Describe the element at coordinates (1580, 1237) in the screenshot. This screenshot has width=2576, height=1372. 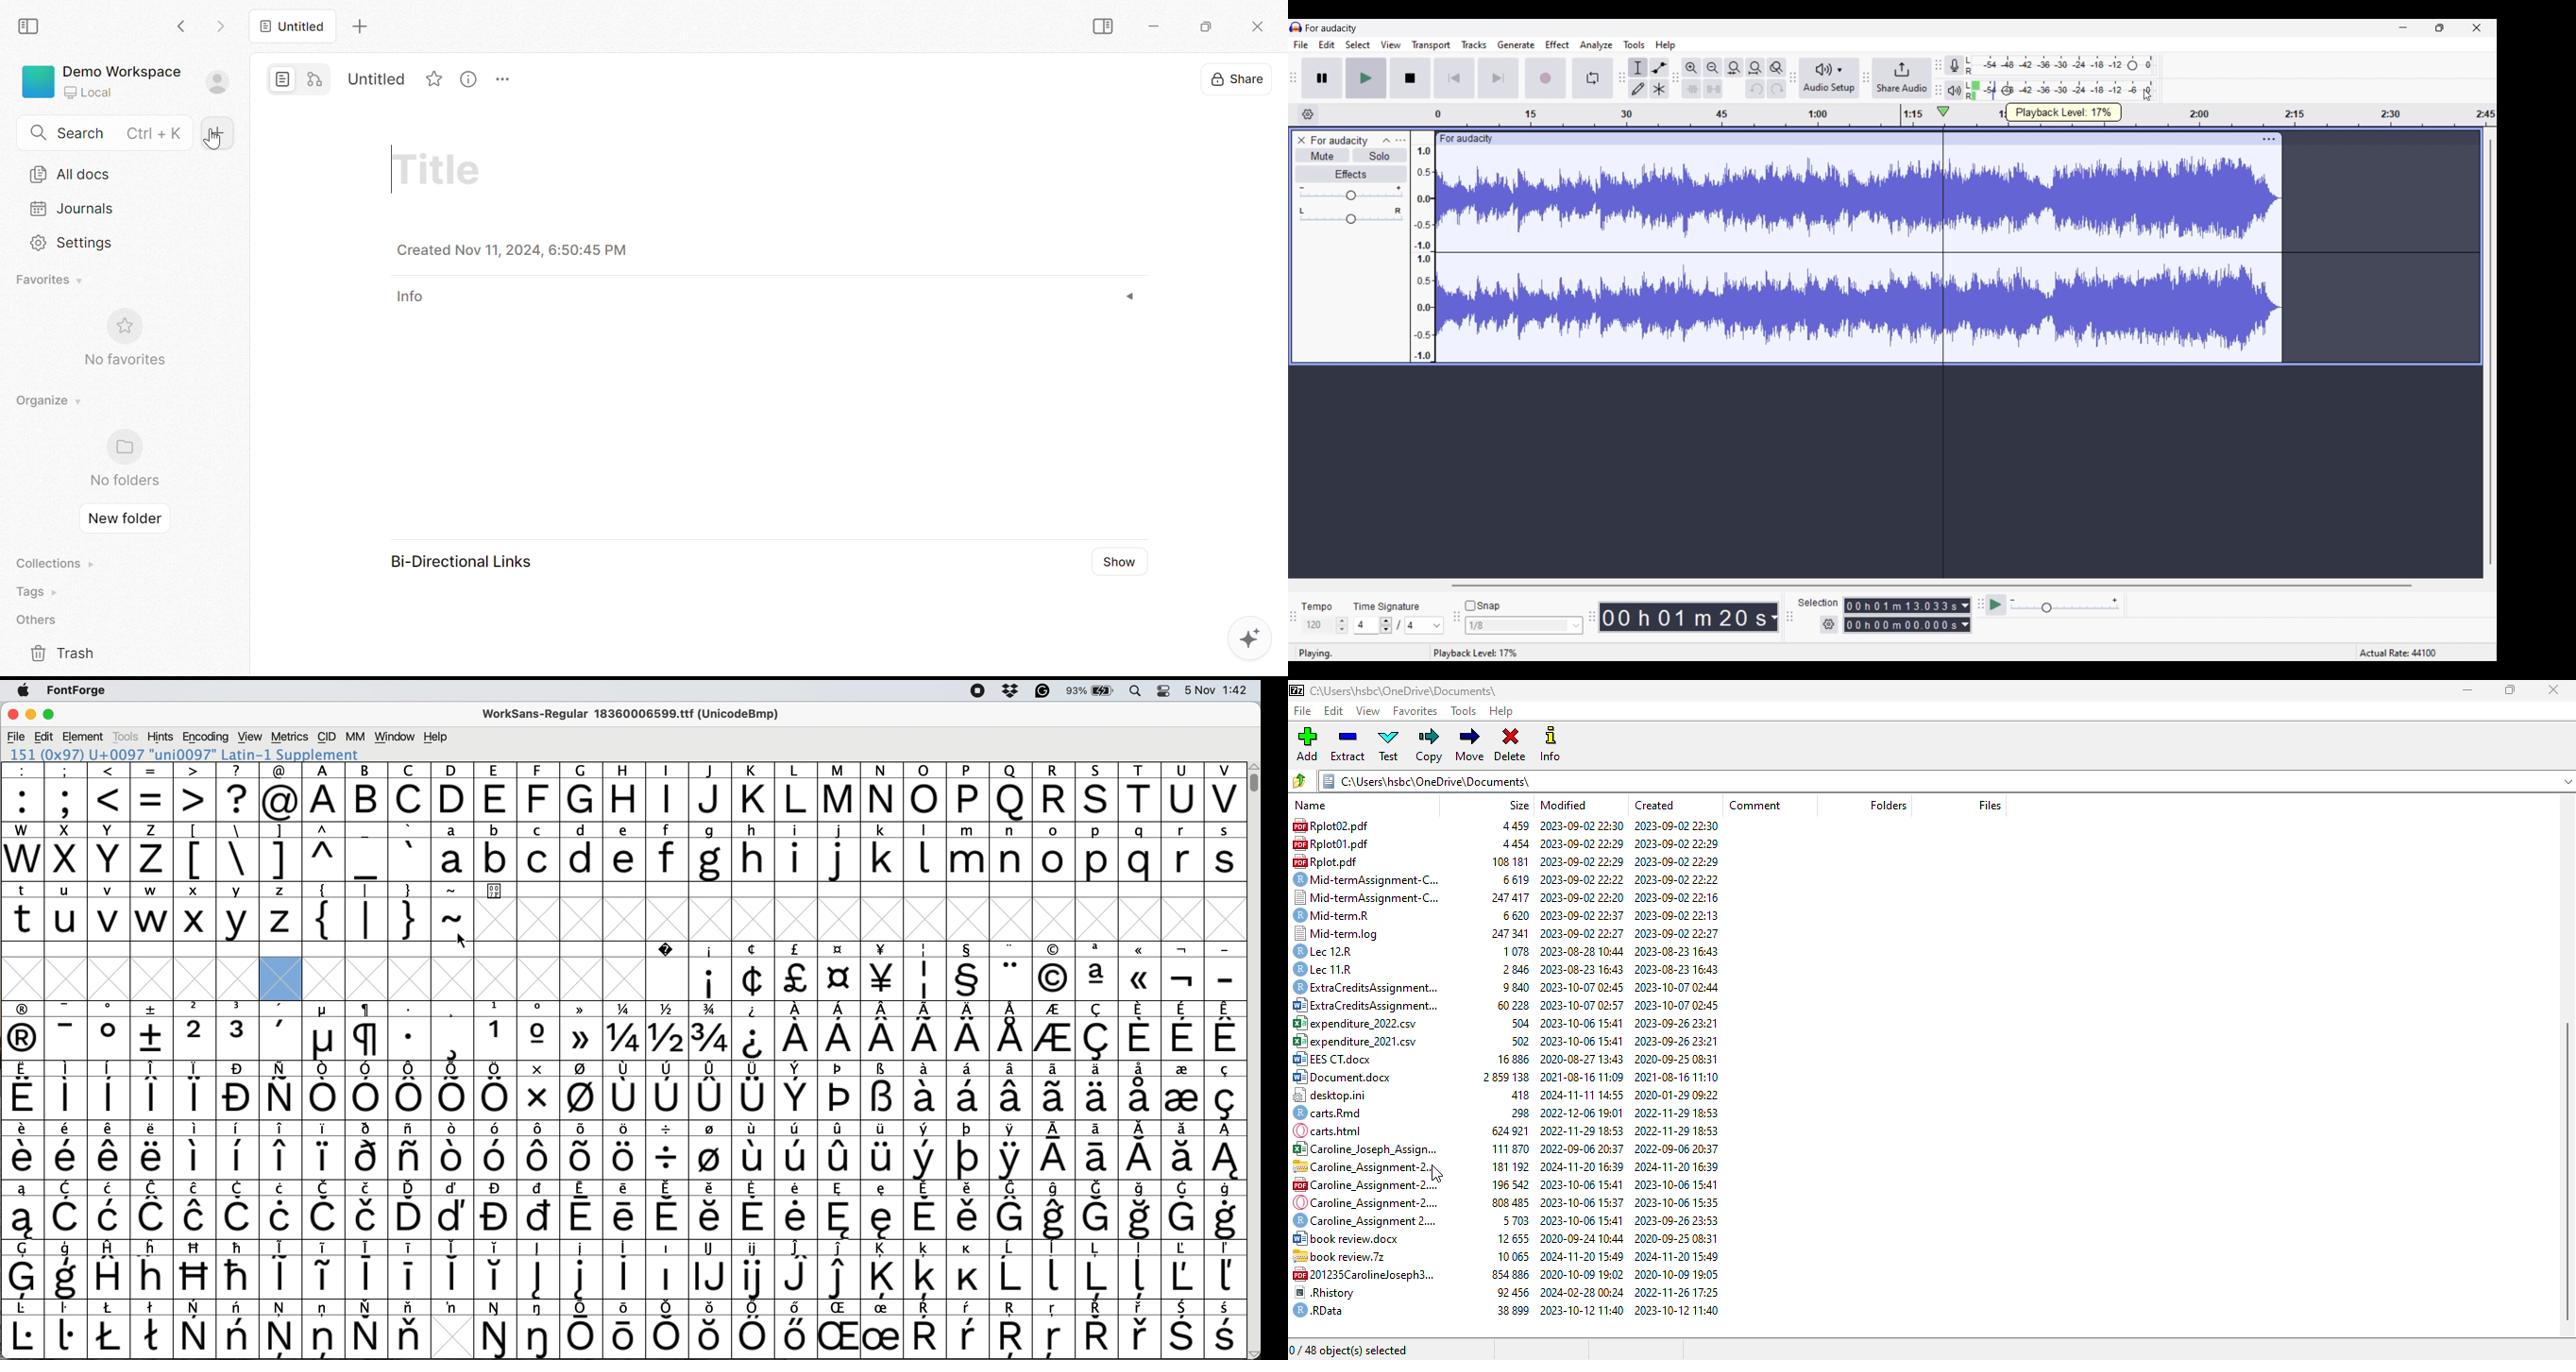
I see `2020-09-24 10:44` at that location.